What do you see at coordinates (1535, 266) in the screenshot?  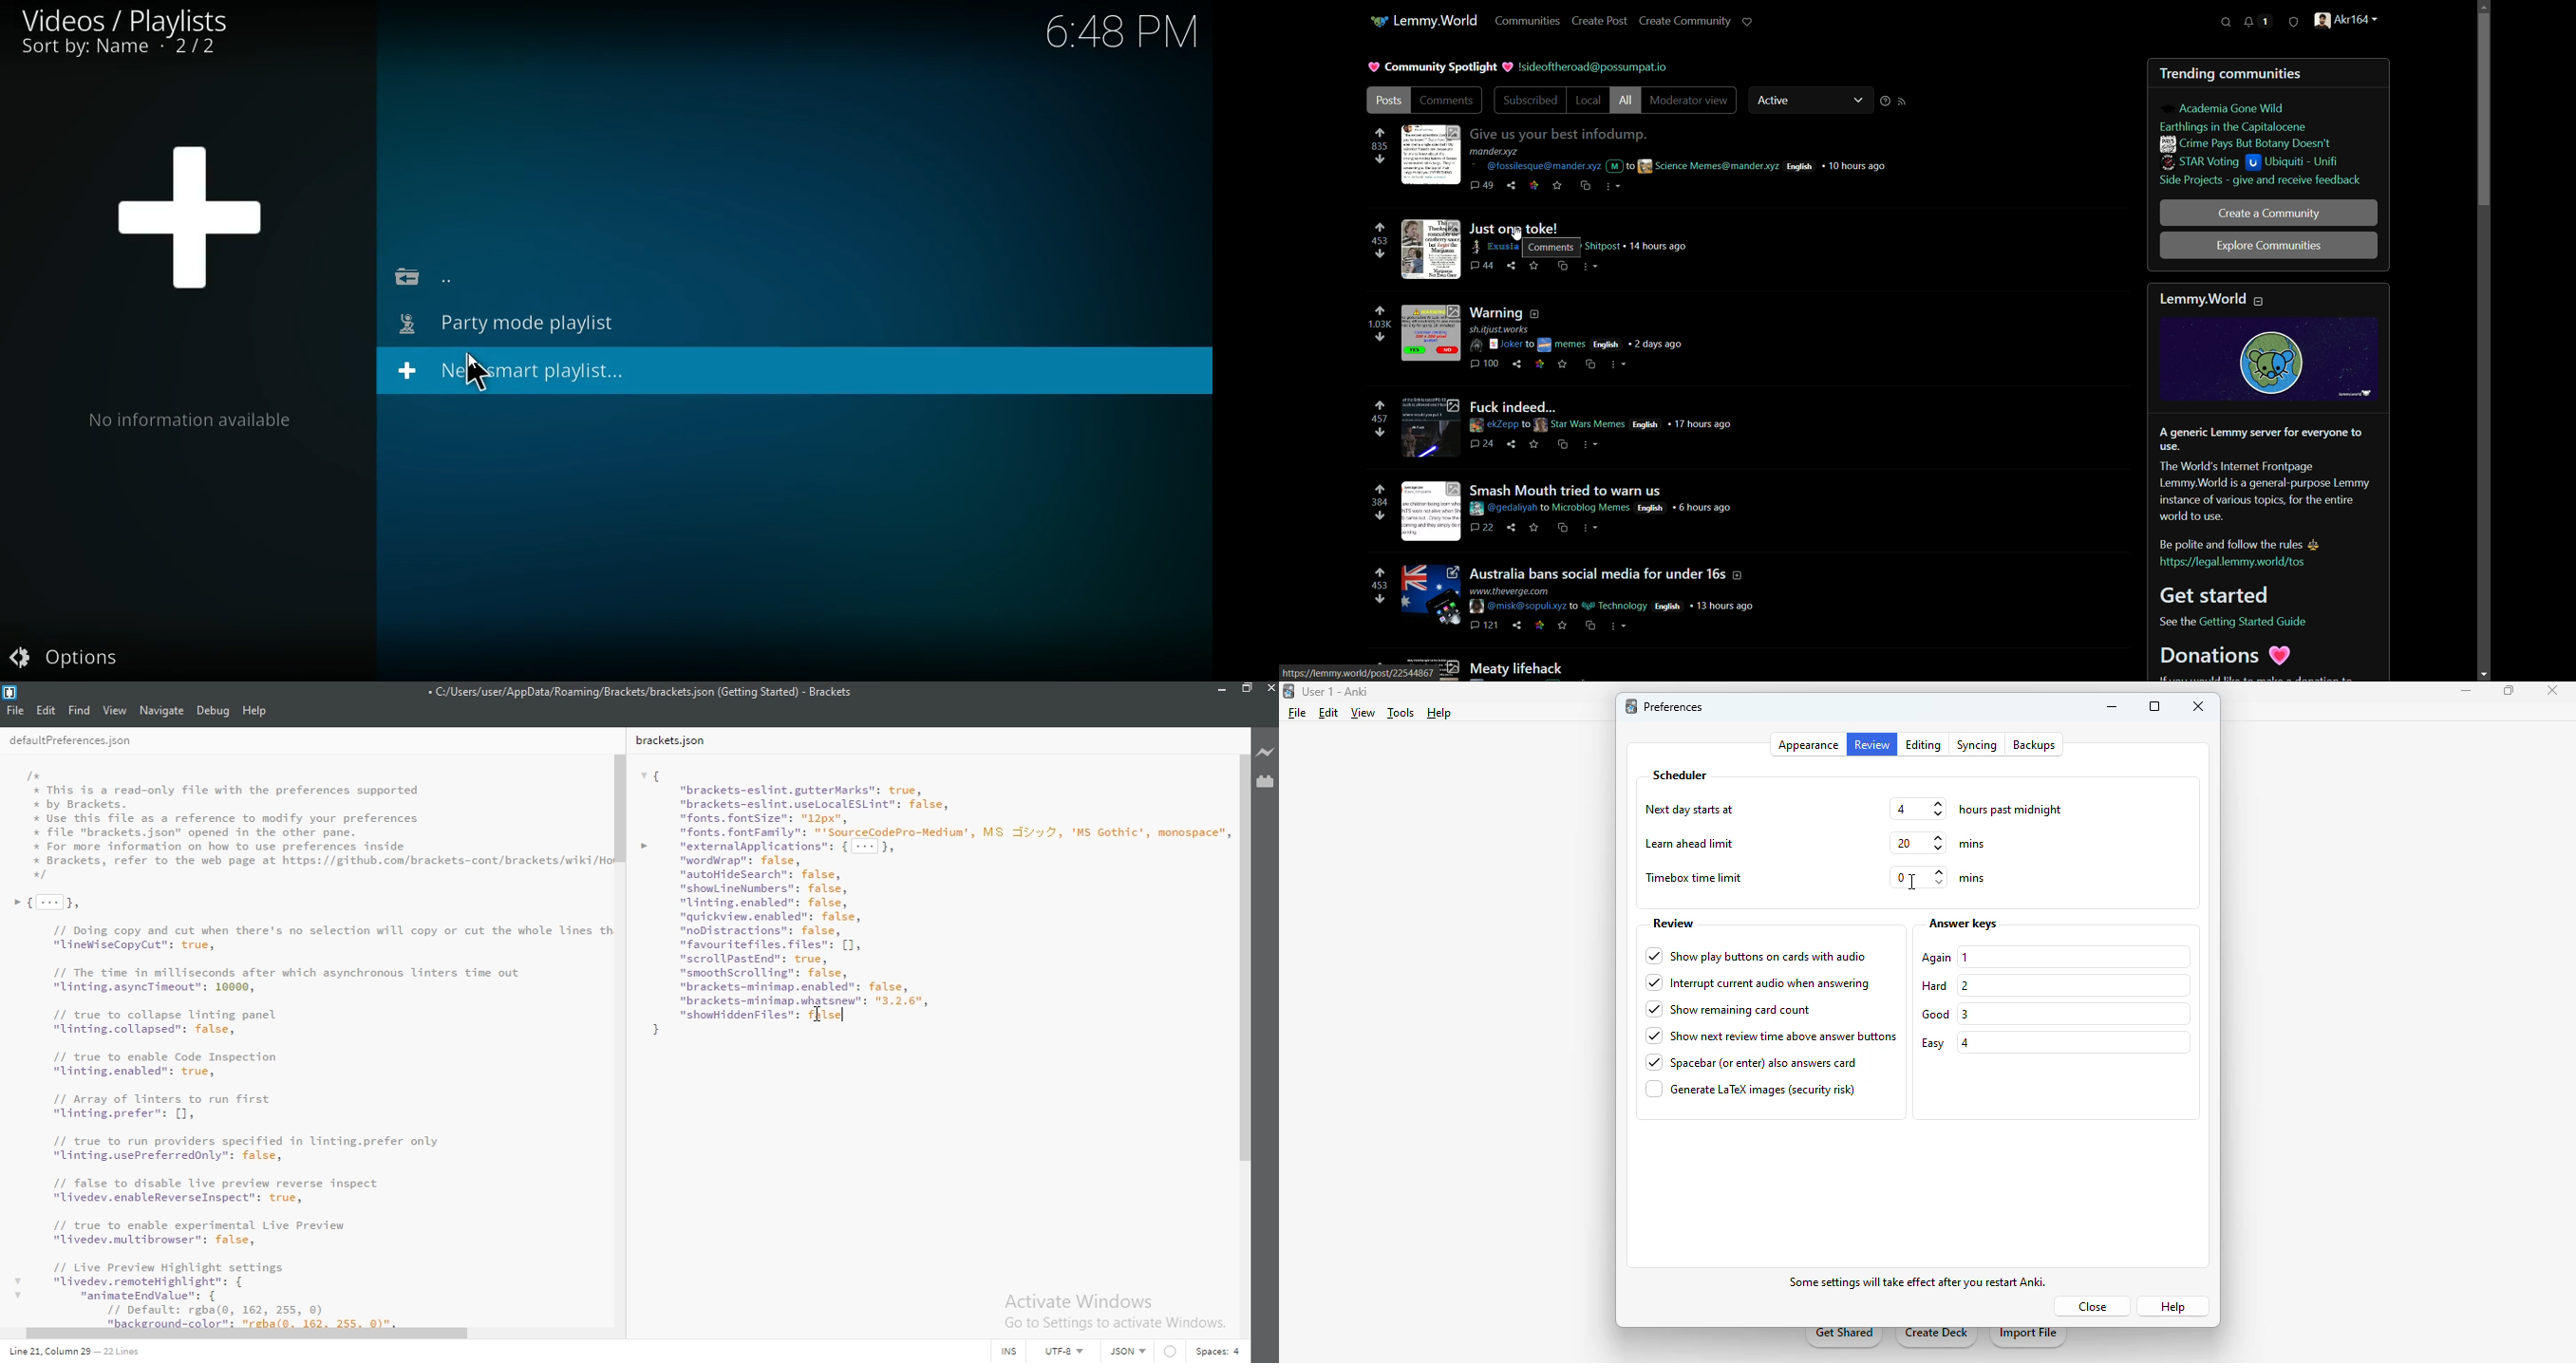 I see `save` at bounding box center [1535, 266].